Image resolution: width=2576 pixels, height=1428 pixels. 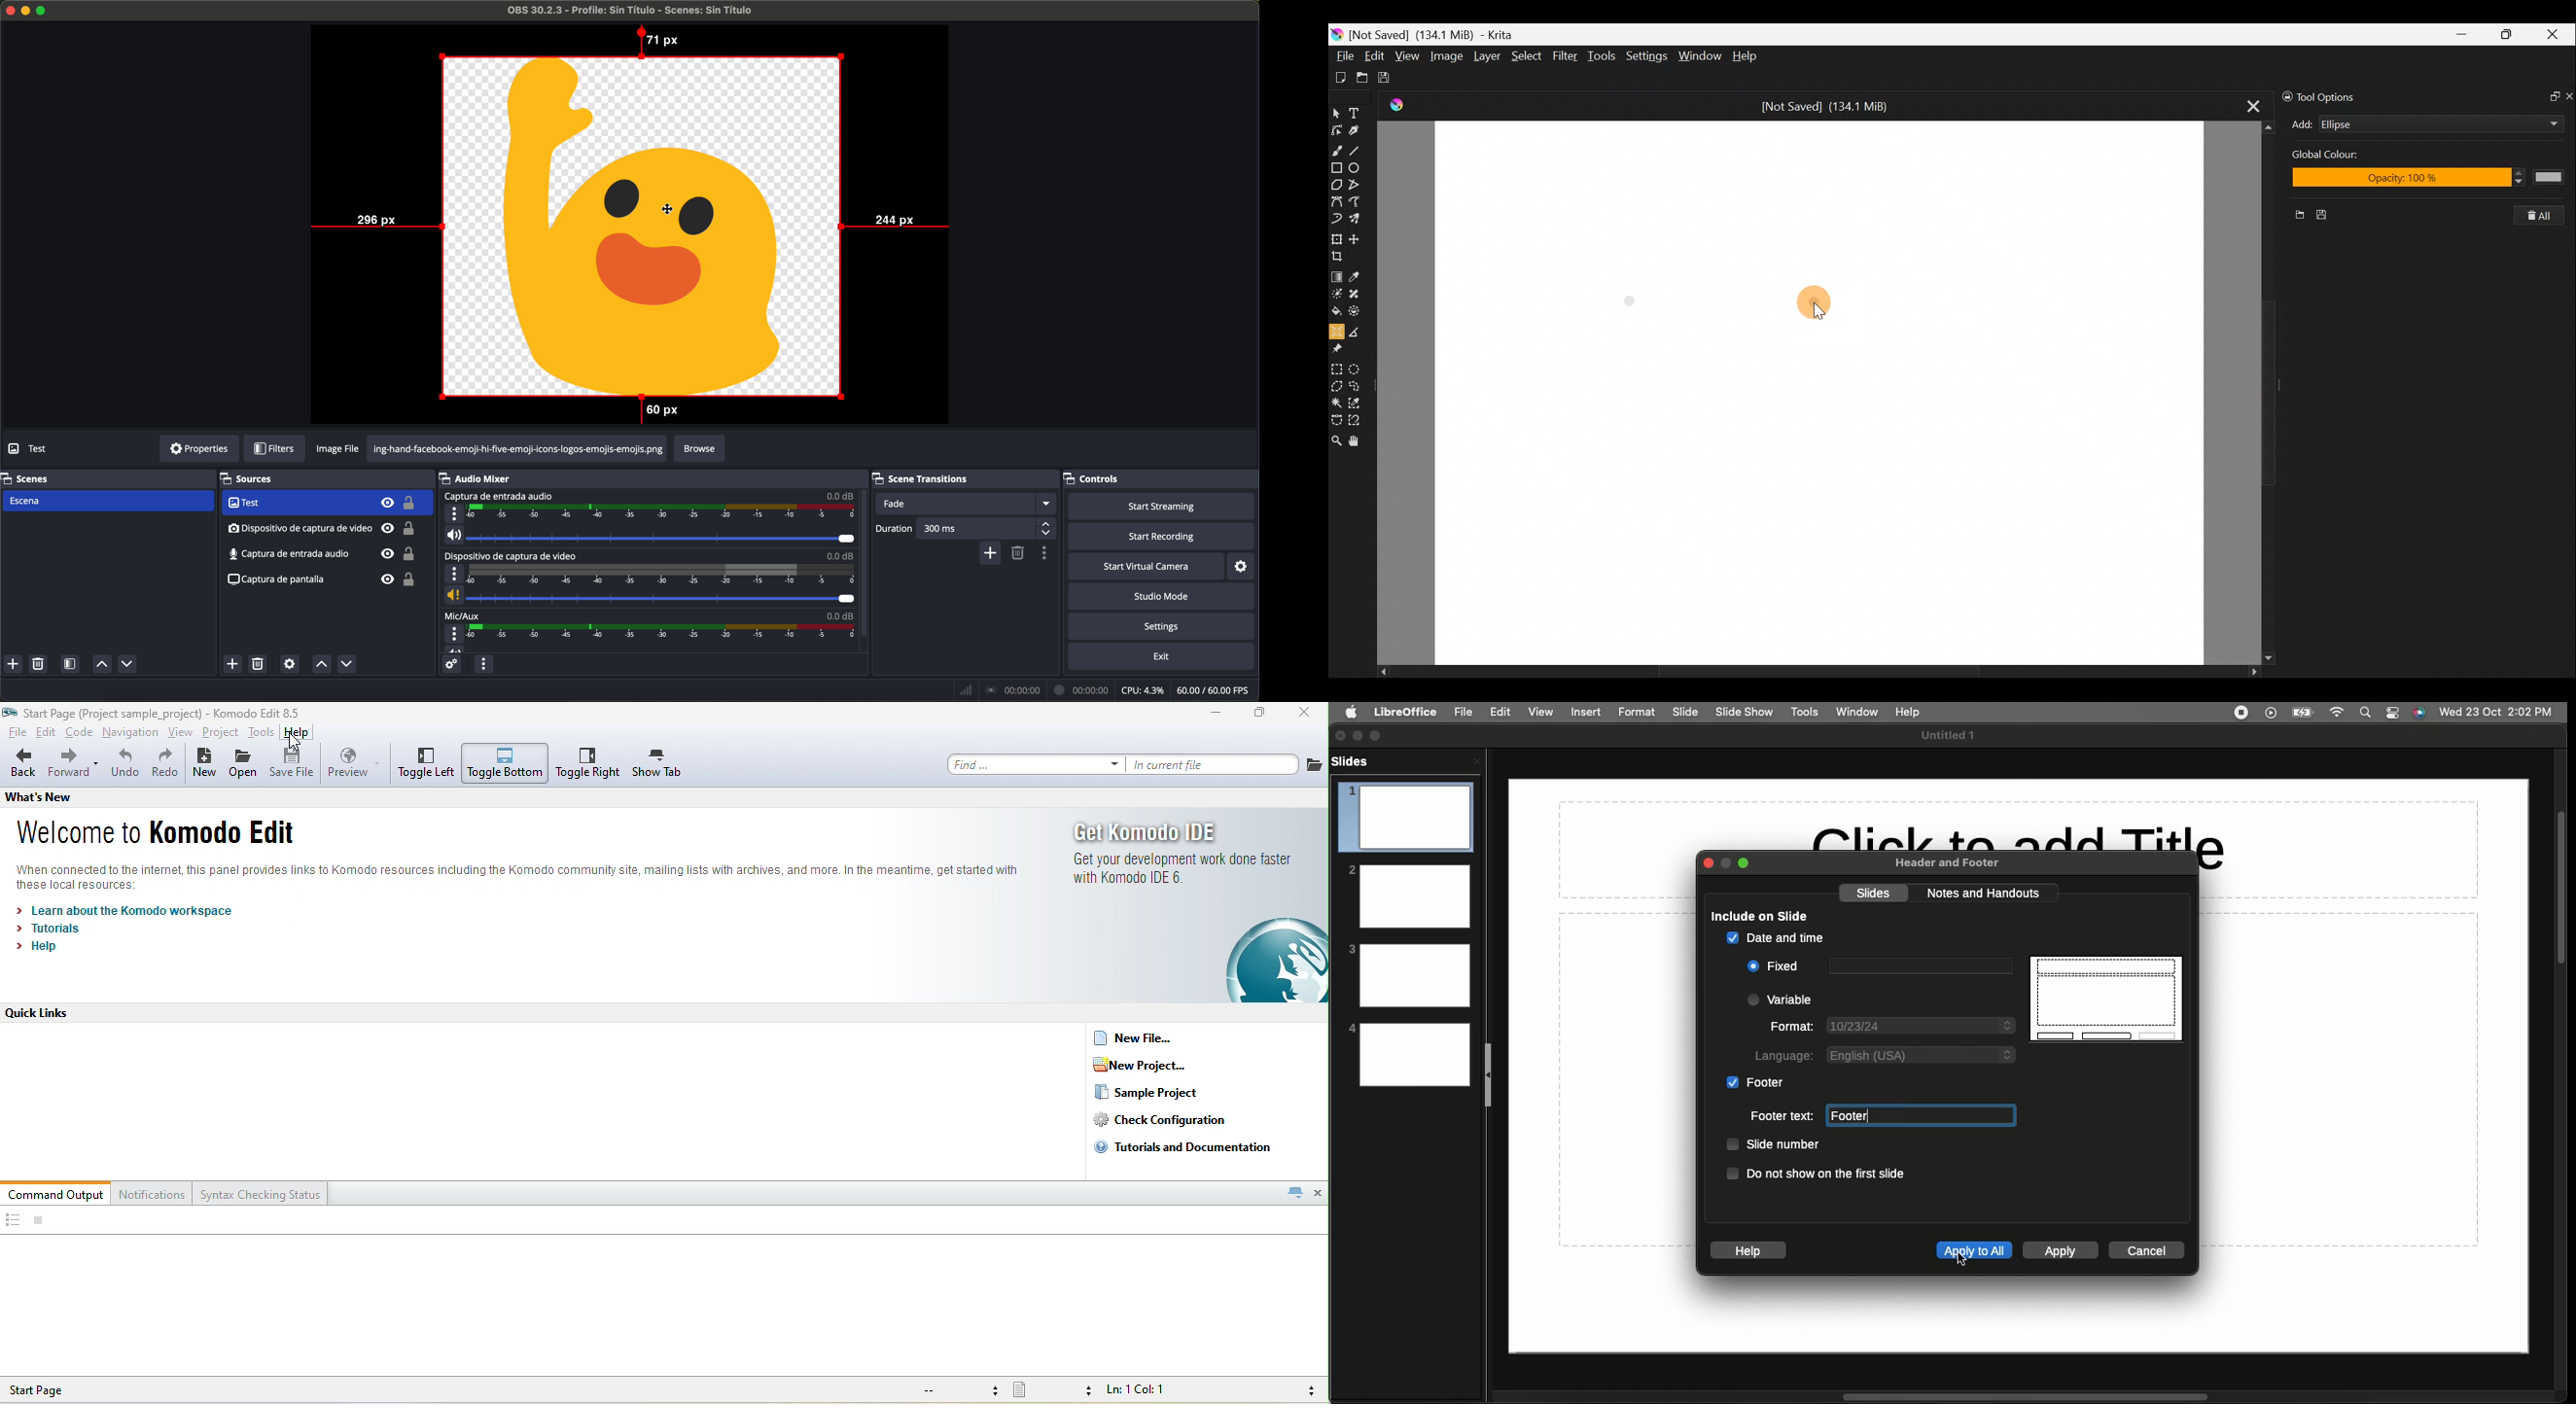 I want to click on Open existing document, so click(x=1360, y=76).